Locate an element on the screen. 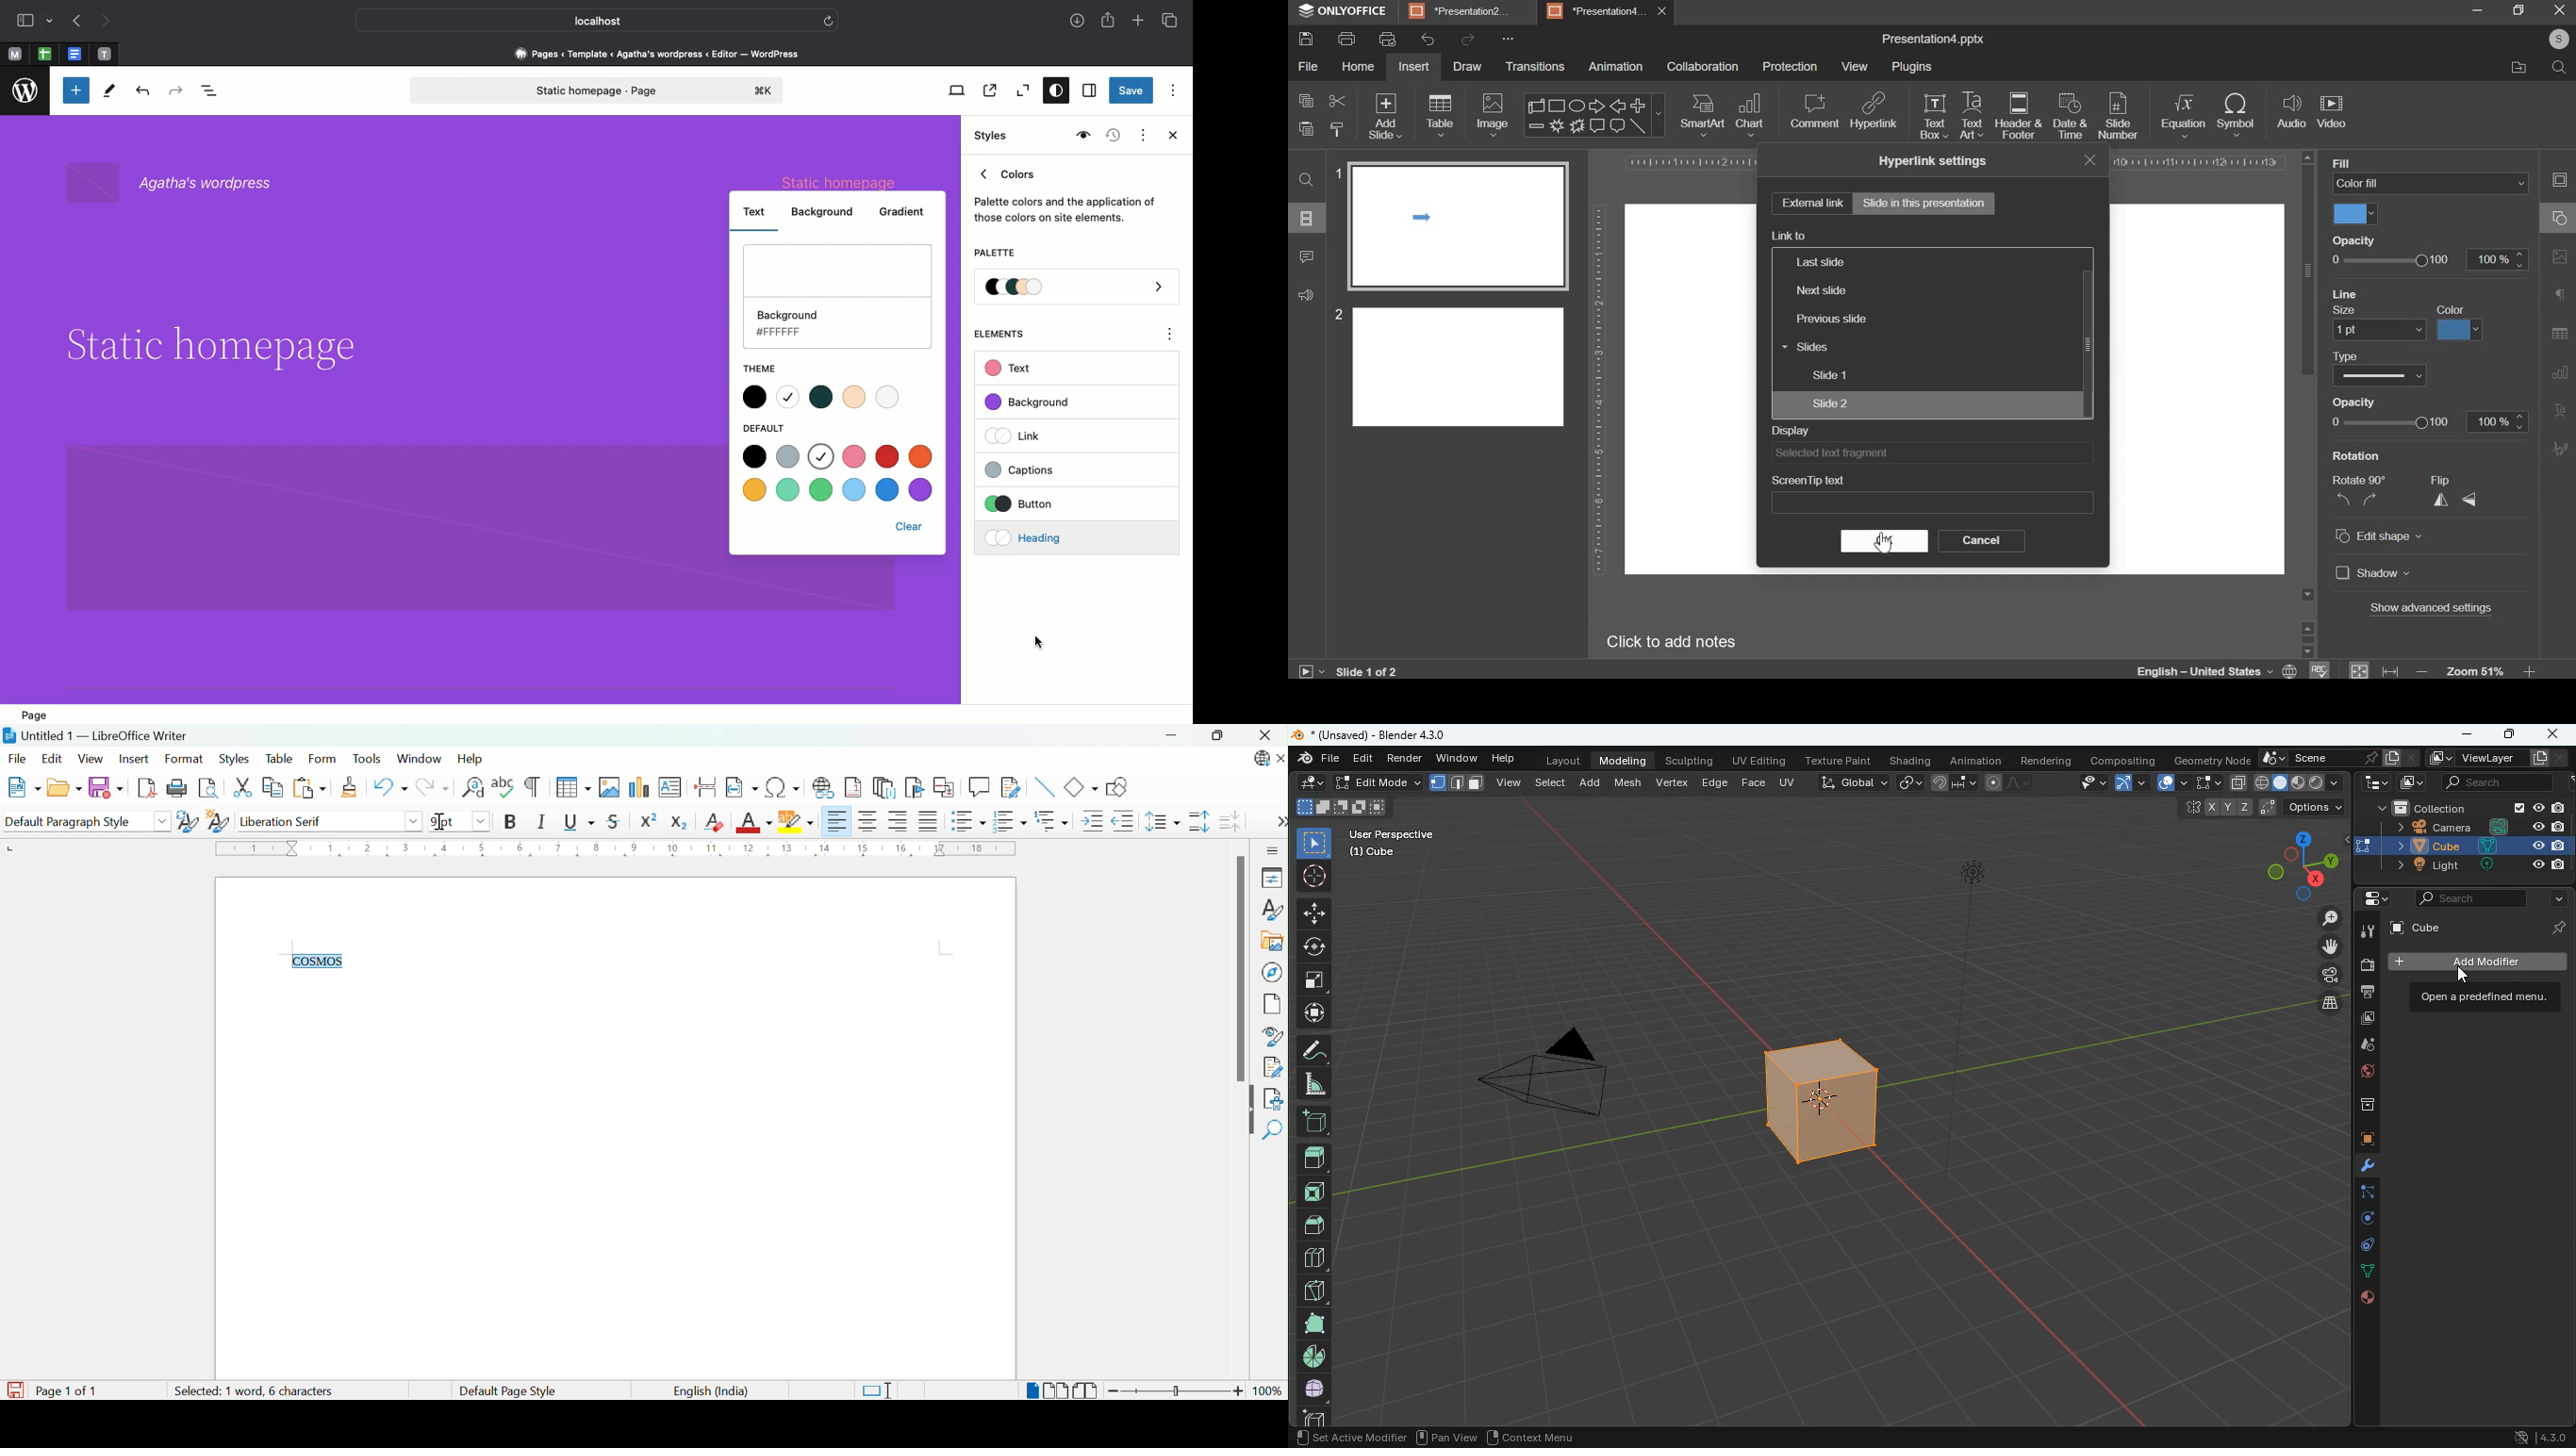 This screenshot has height=1456, width=2576. Headings is located at coordinates (1048, 536).